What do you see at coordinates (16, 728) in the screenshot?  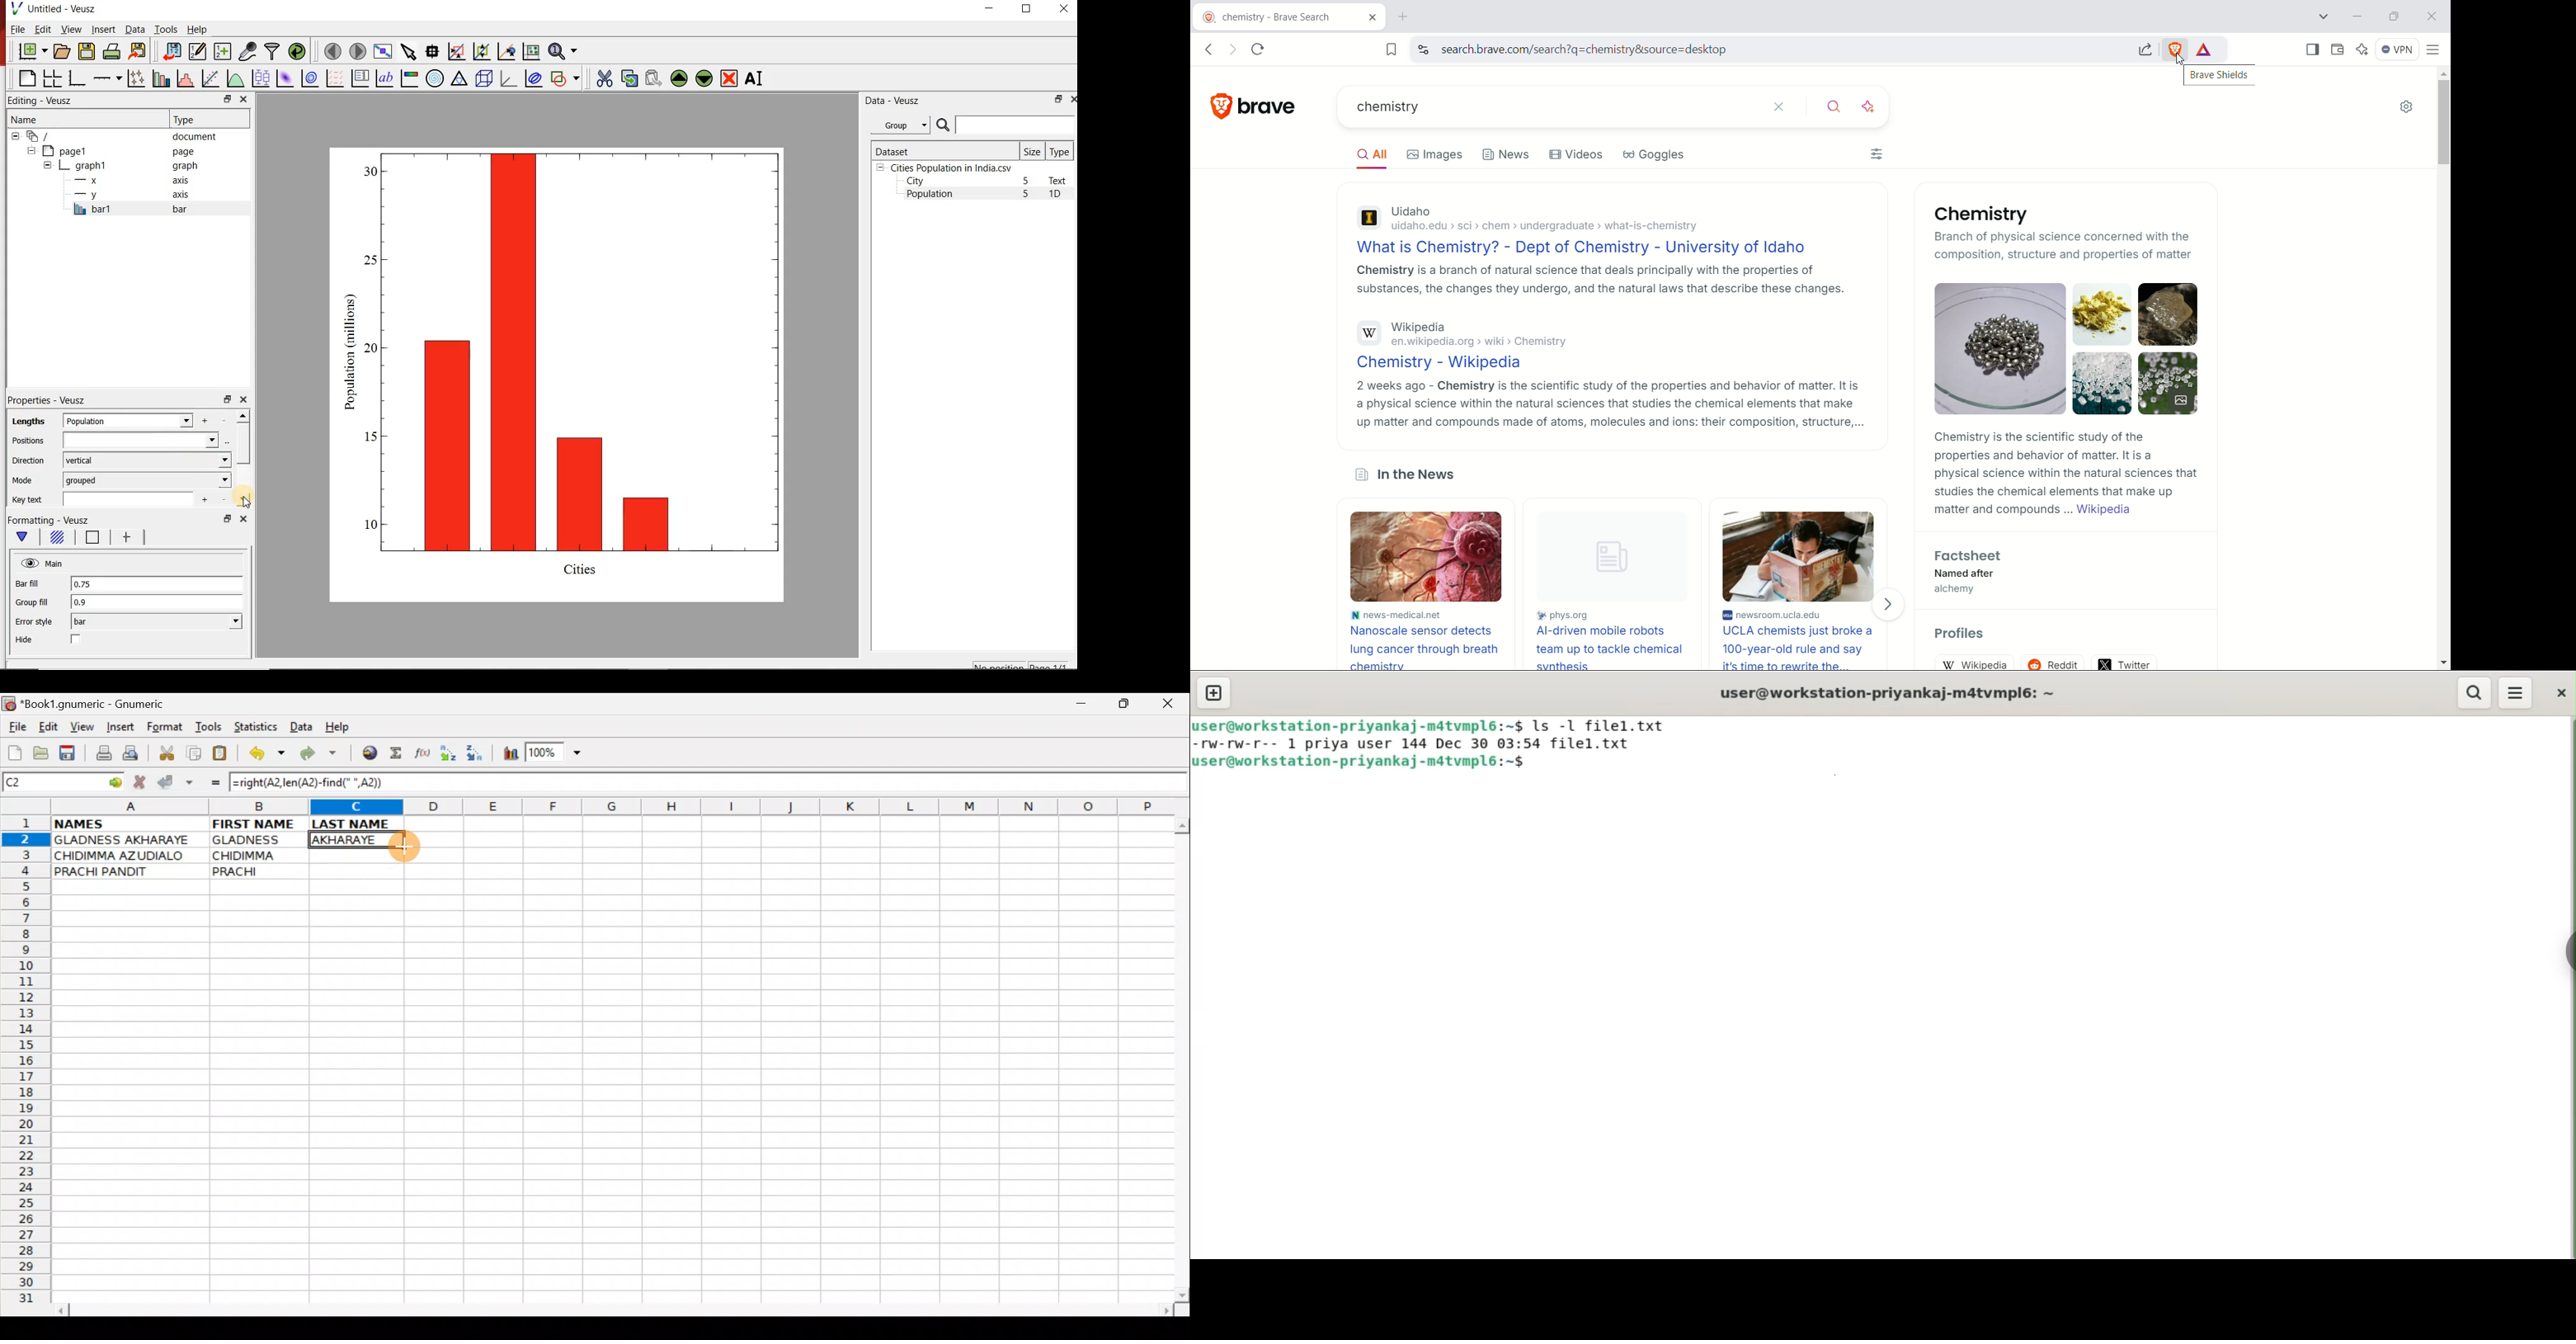 I see `File` at bounding box center [16, 728].